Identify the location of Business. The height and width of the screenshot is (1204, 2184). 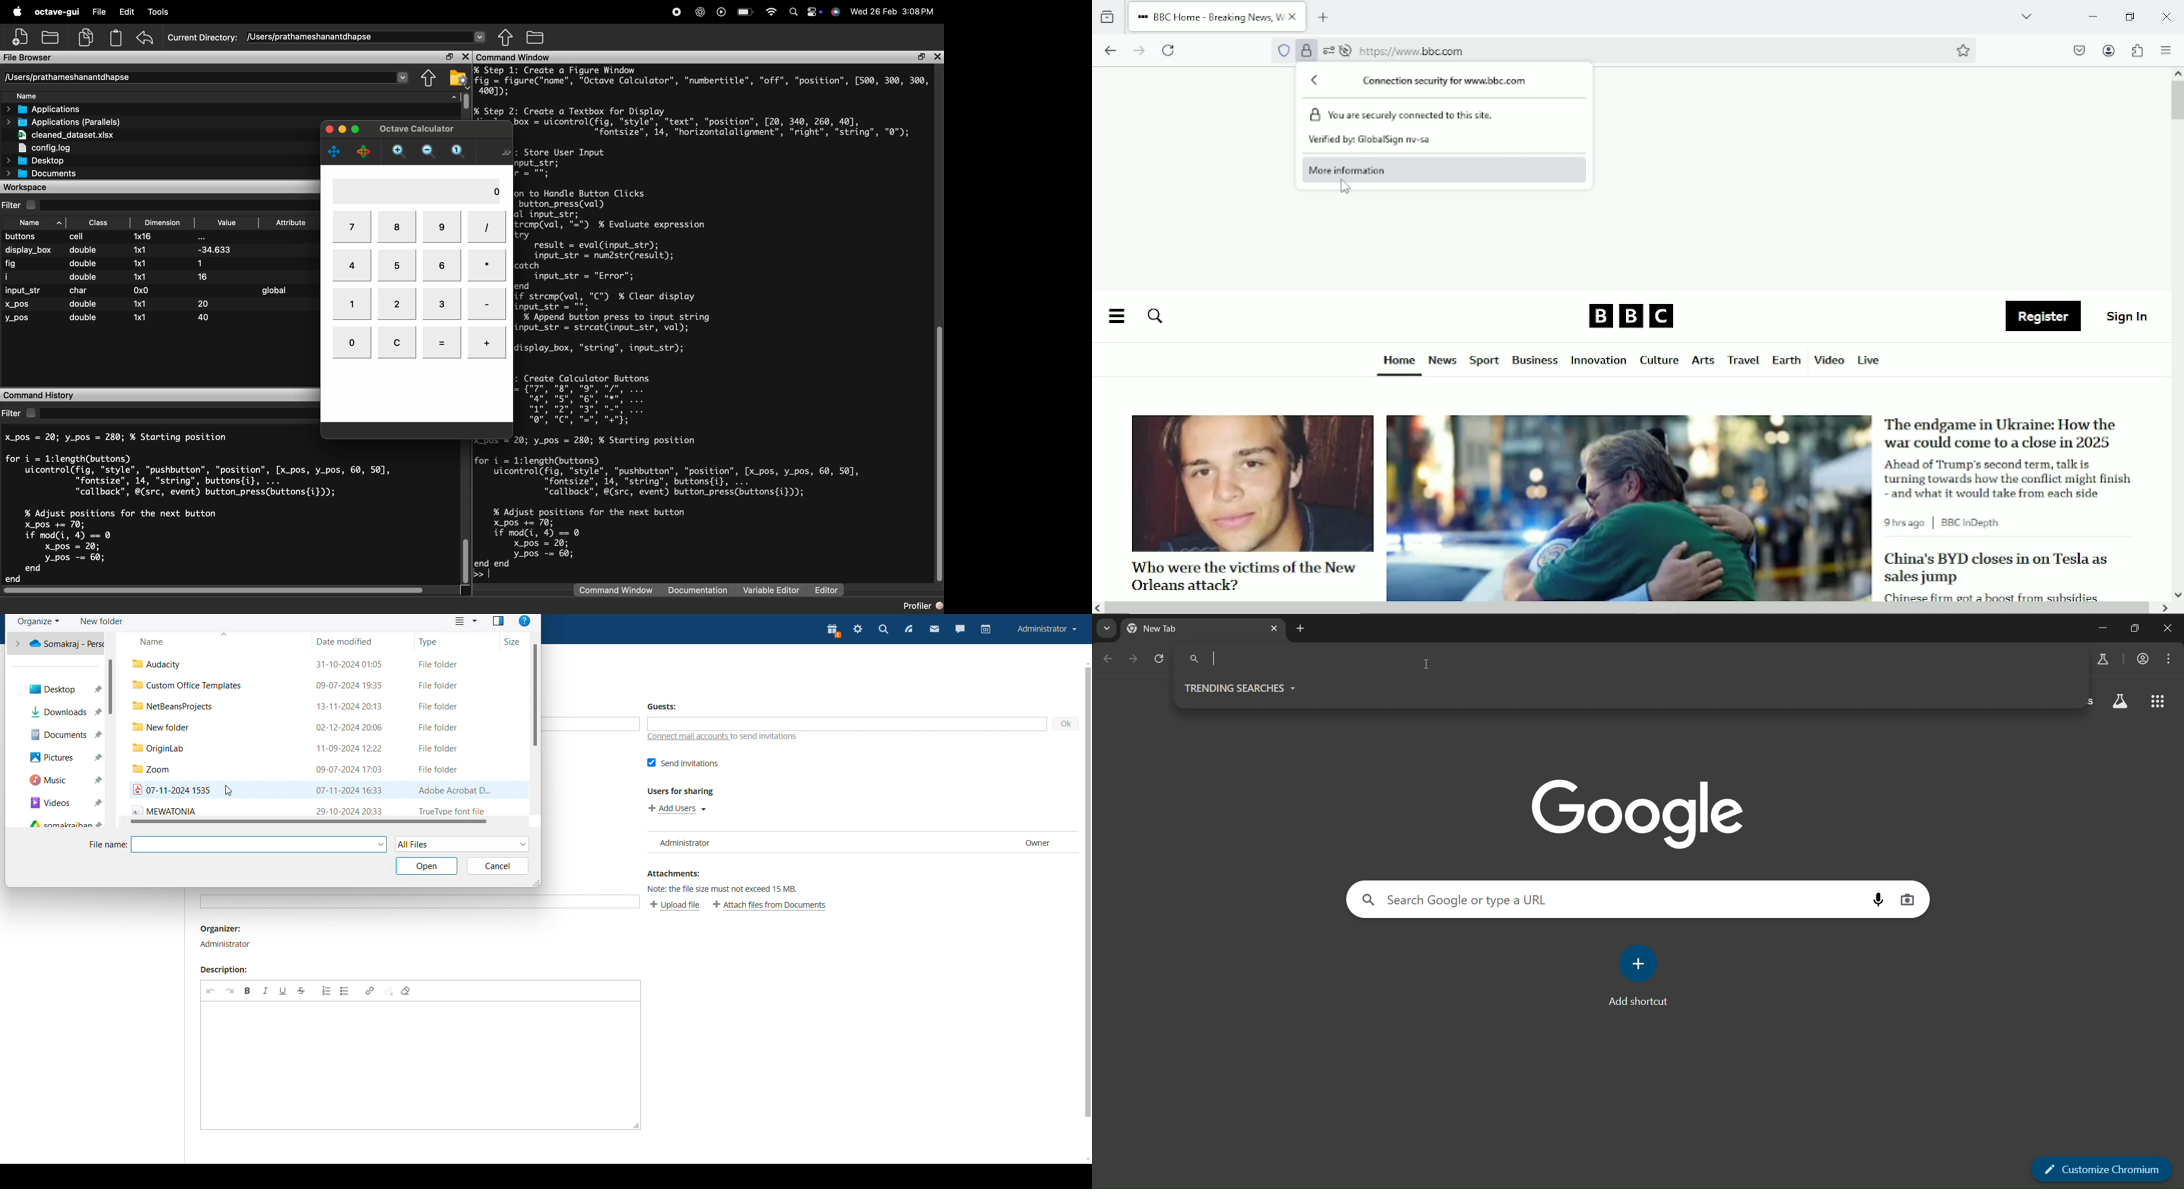
(1535, 360).